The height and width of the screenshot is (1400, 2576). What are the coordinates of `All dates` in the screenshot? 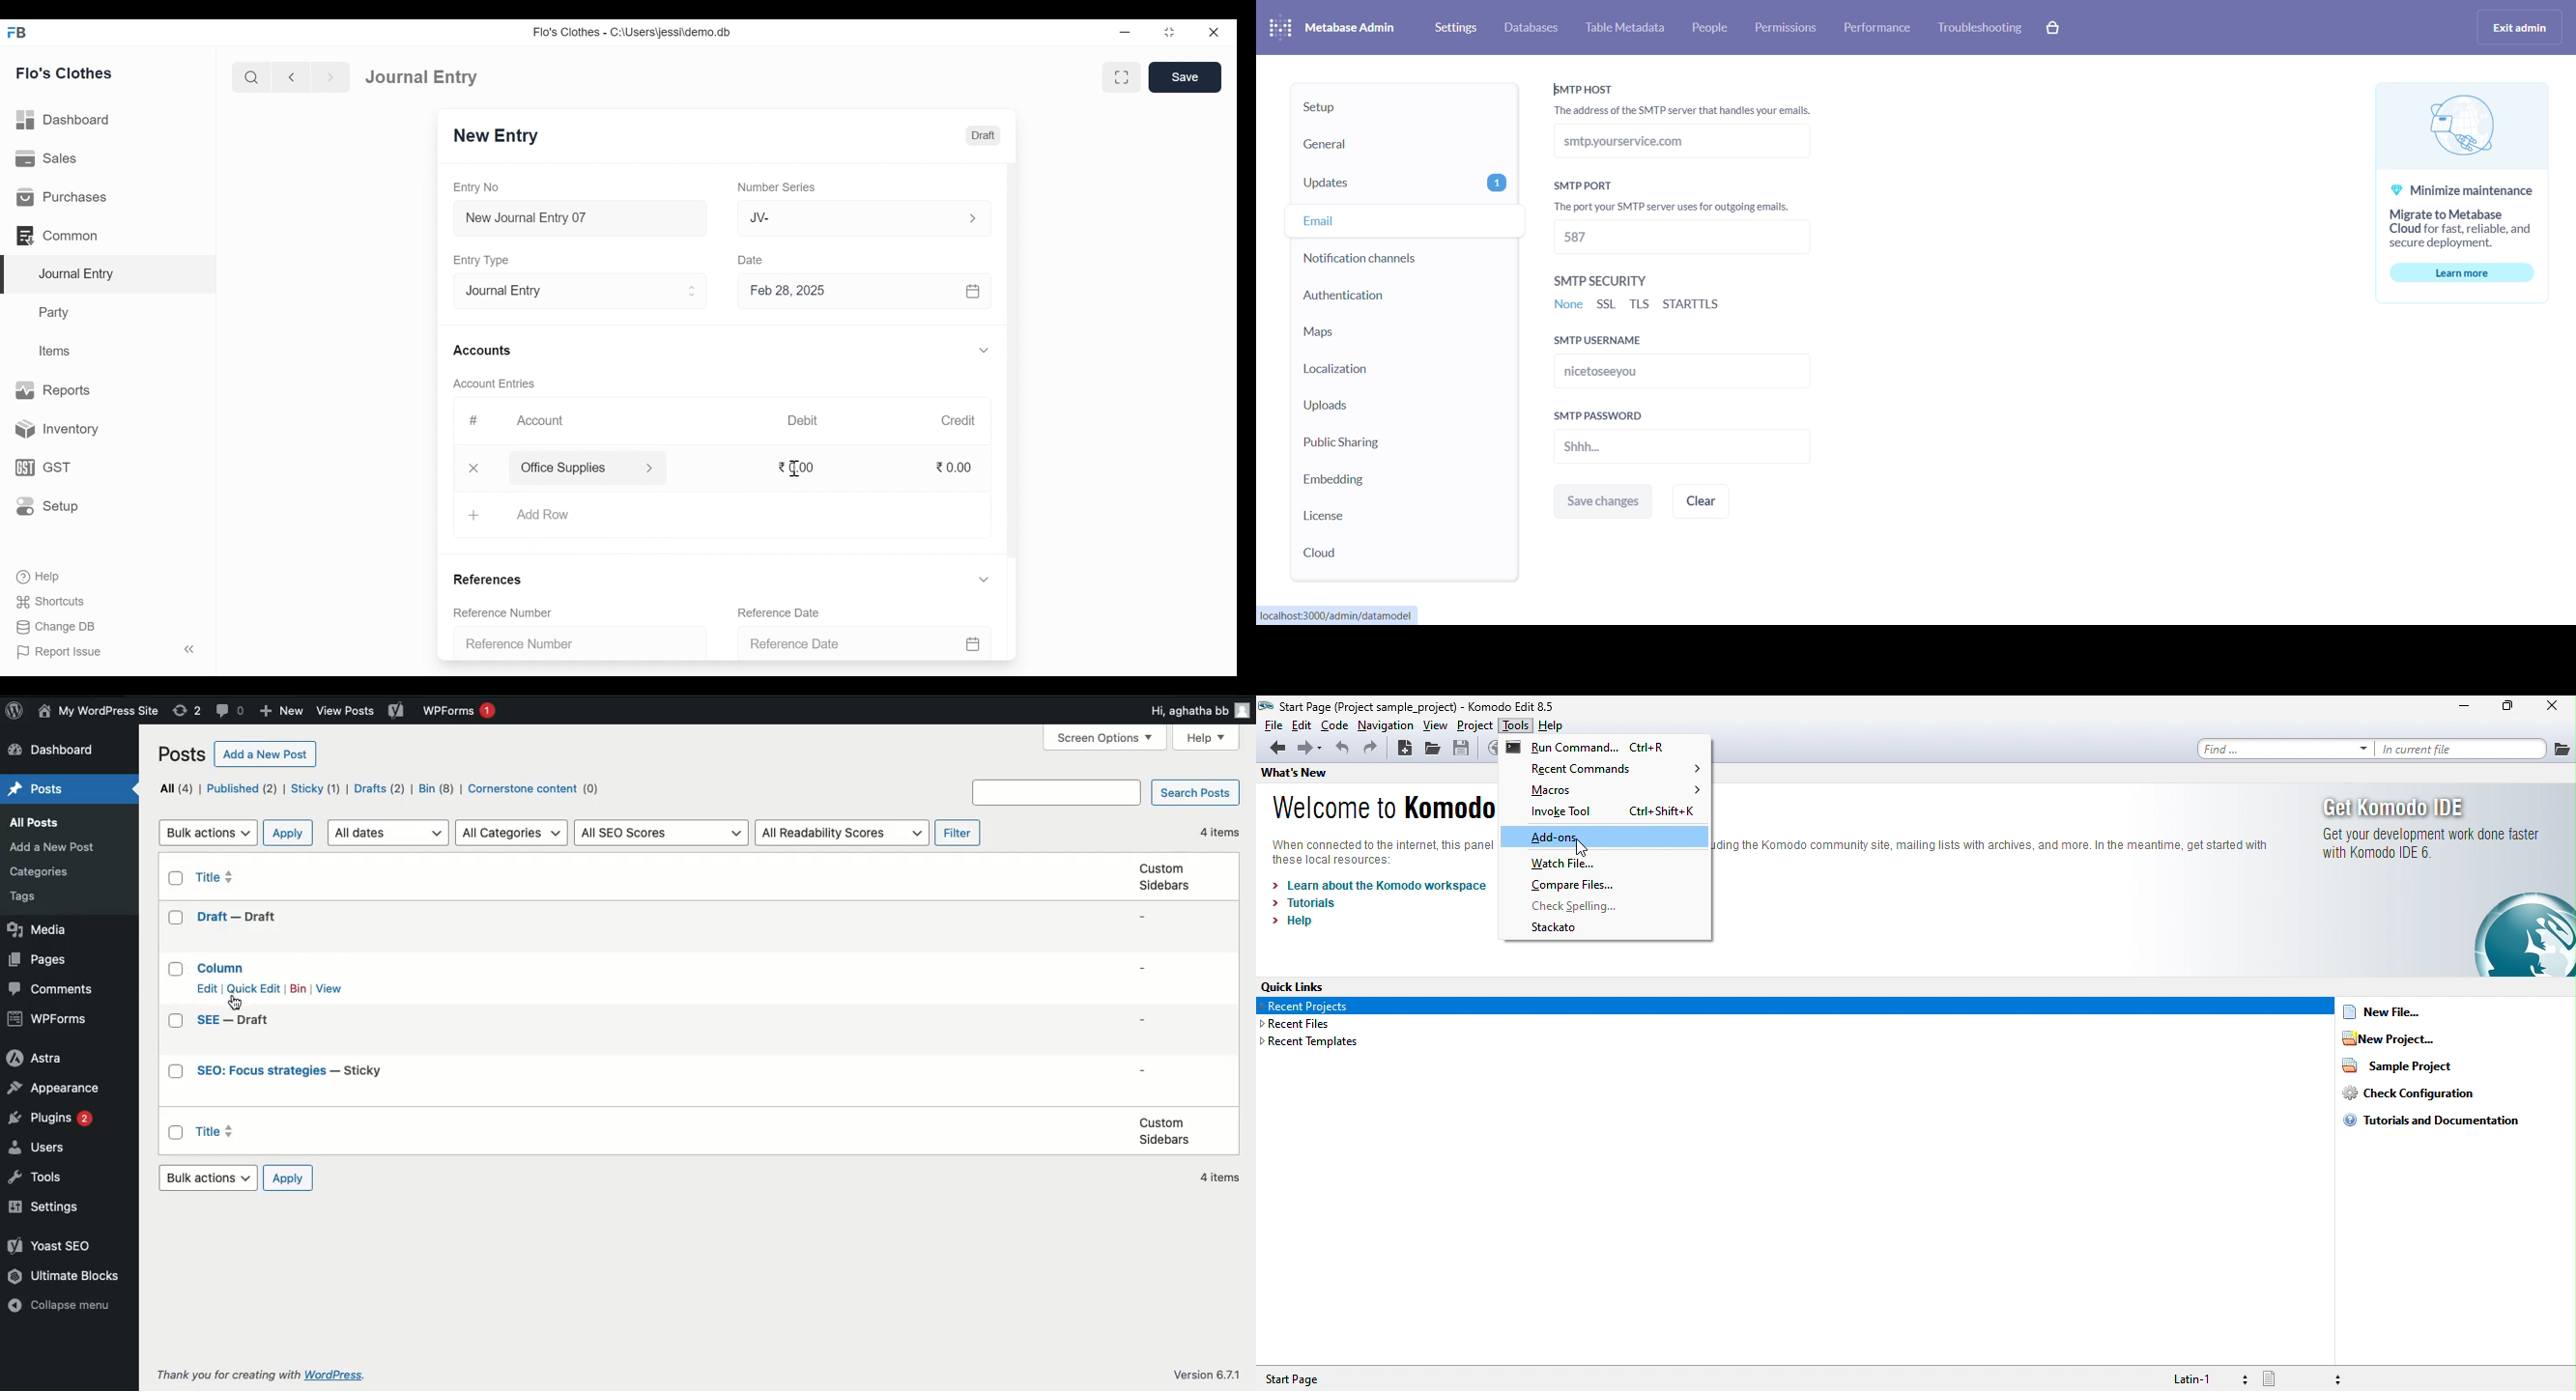 It's located at (391, 832).